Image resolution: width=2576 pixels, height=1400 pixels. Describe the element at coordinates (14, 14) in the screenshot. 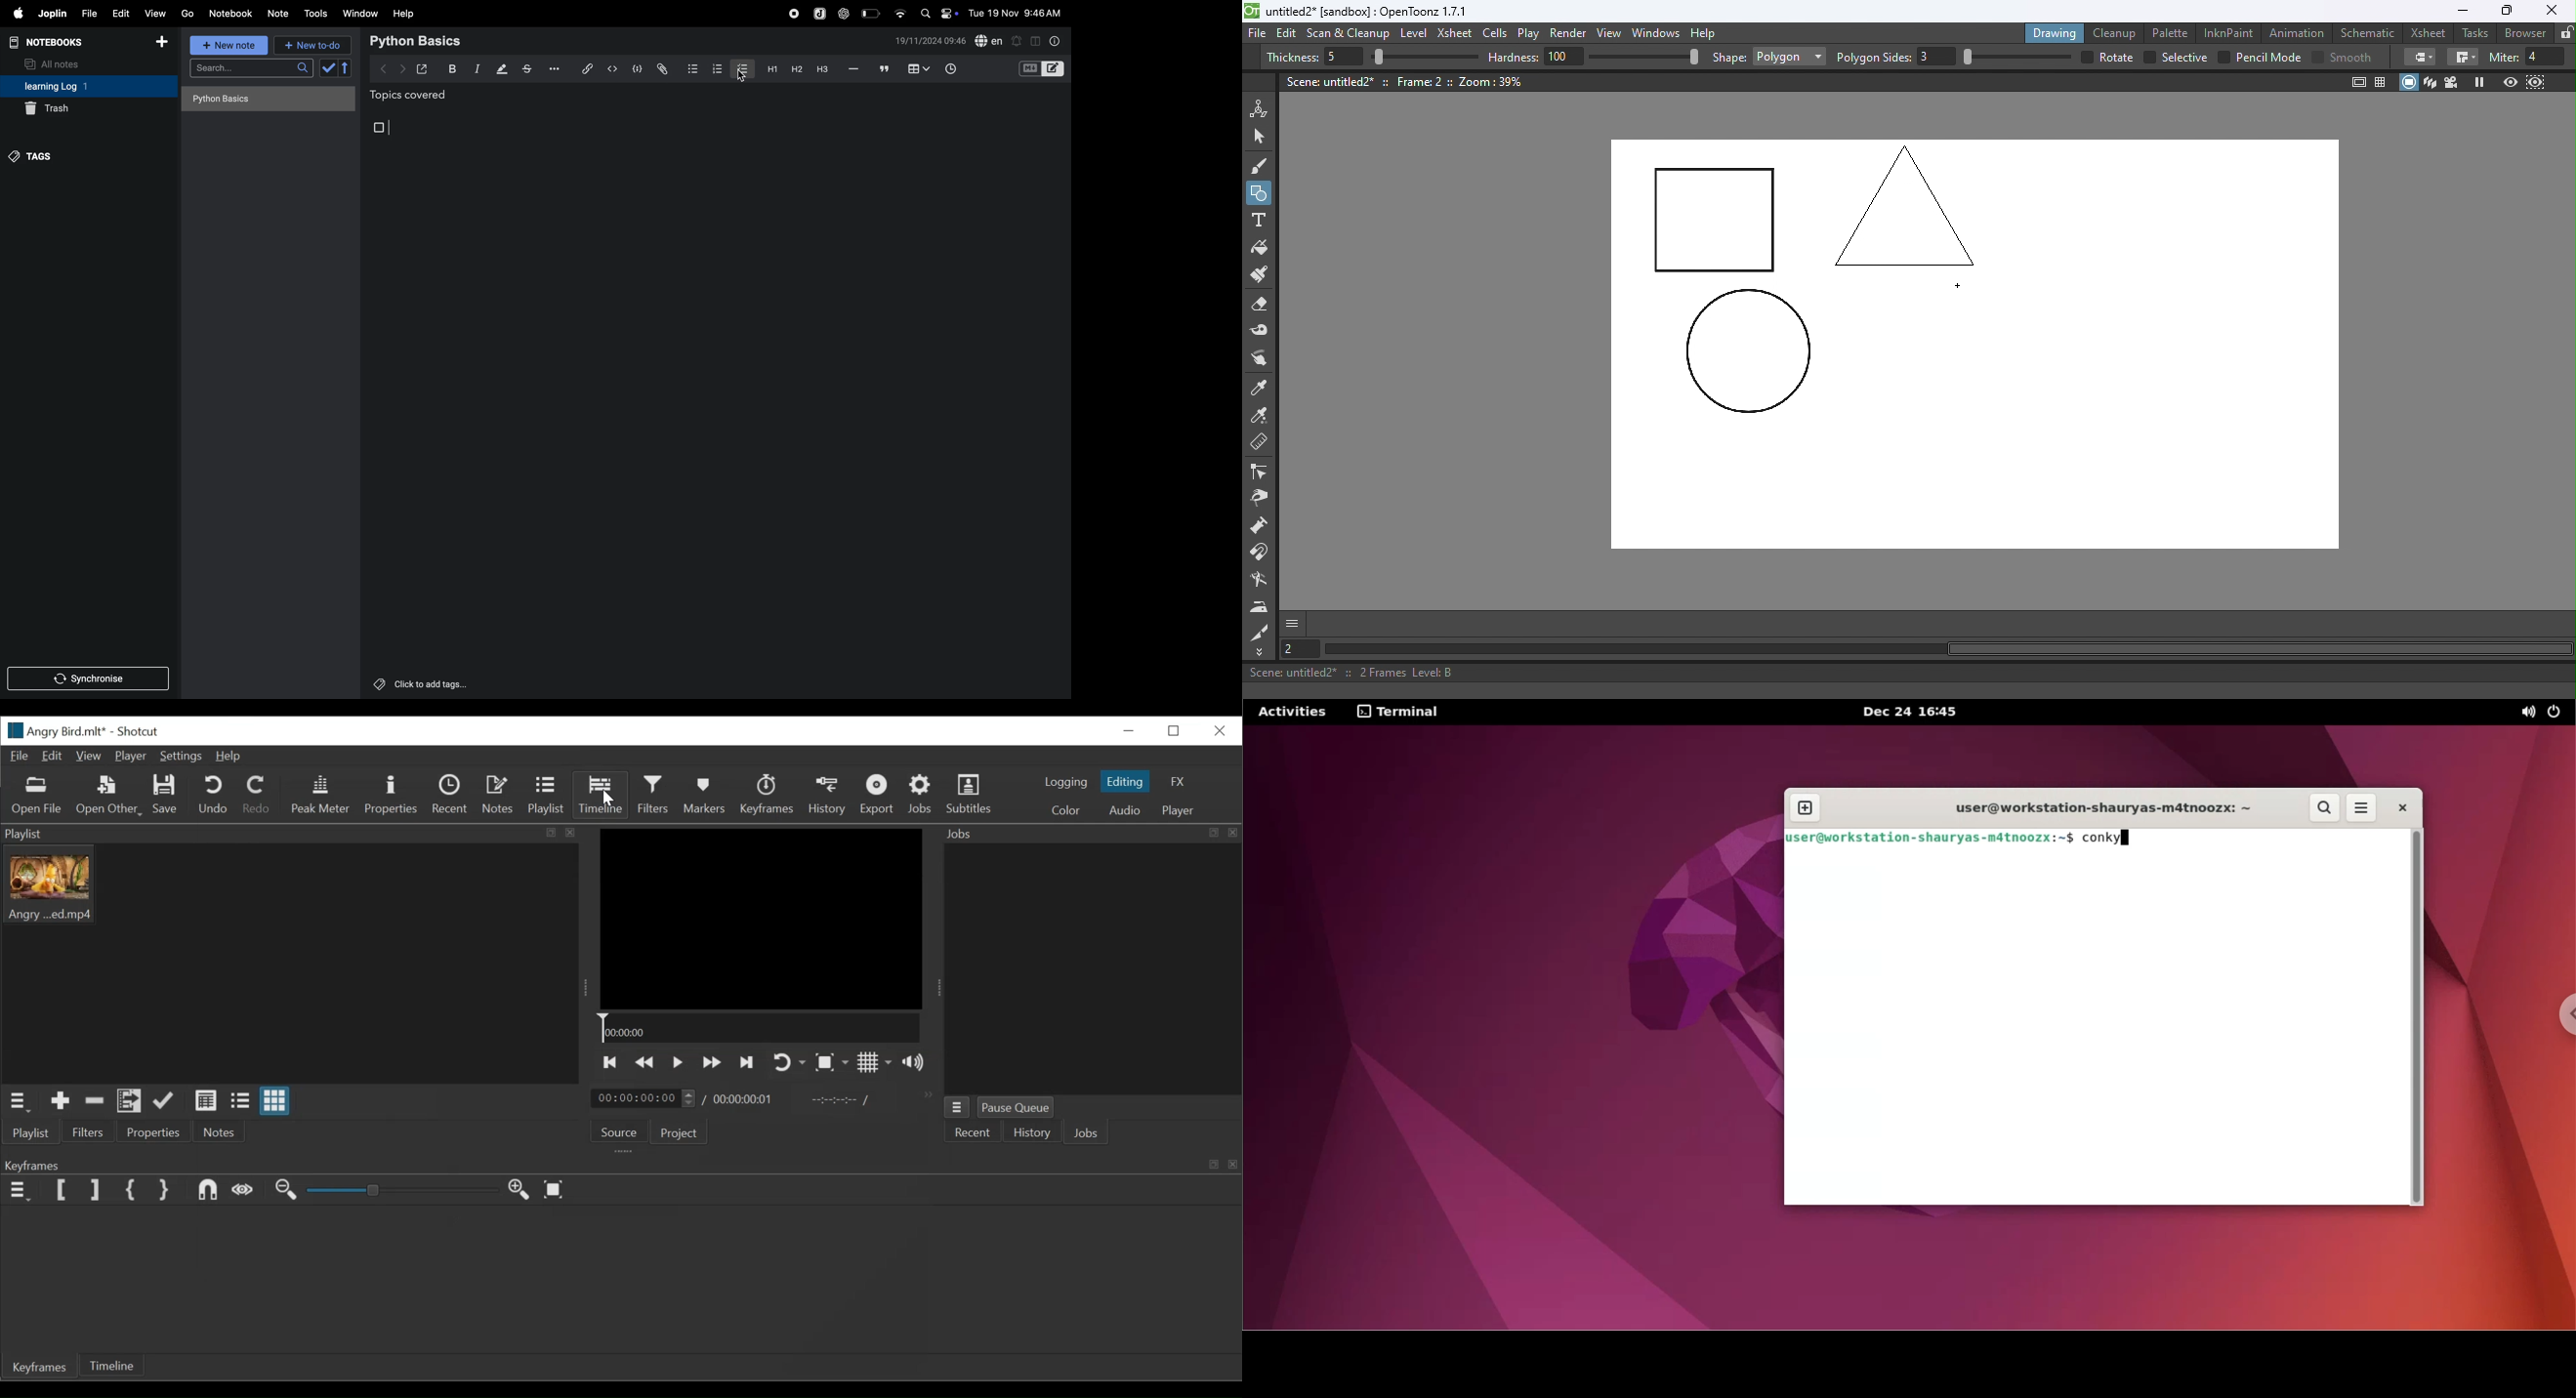

I see `apple menu` at that location.